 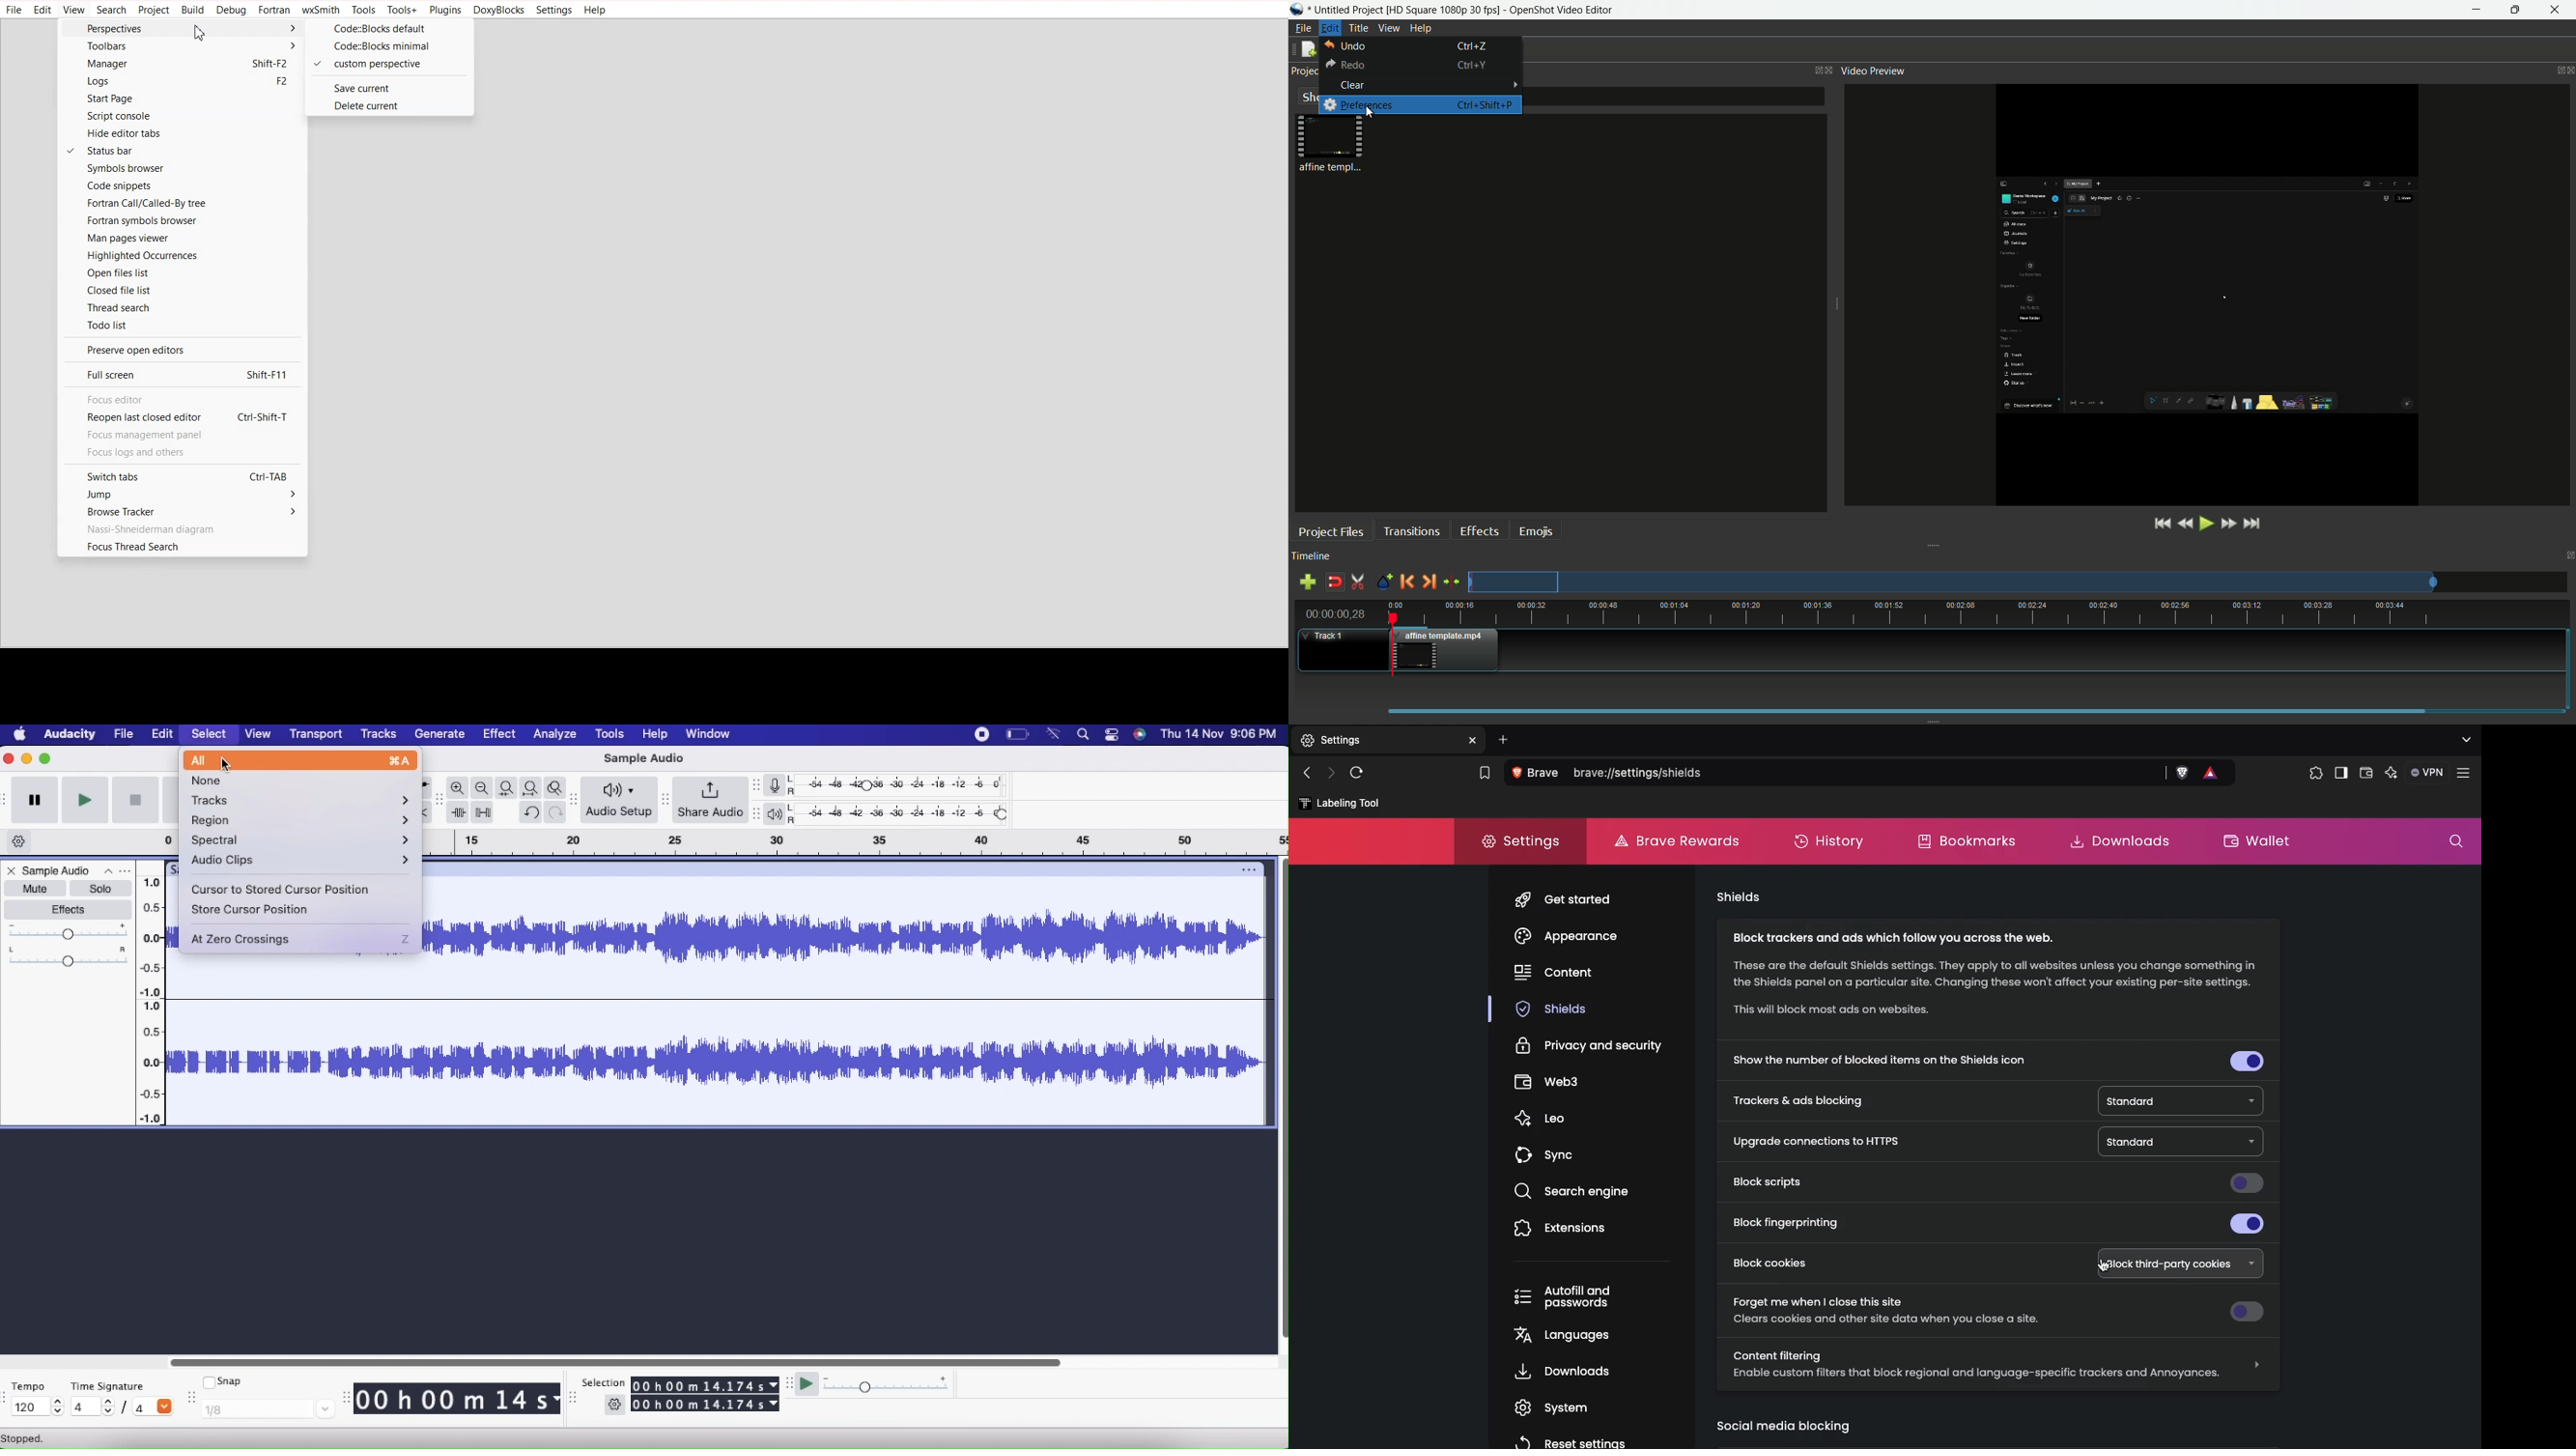 What do you see at coordinates (1677, 841) in the screenshot?
I see `Brave rewards` at bounding box center [1677, 841].